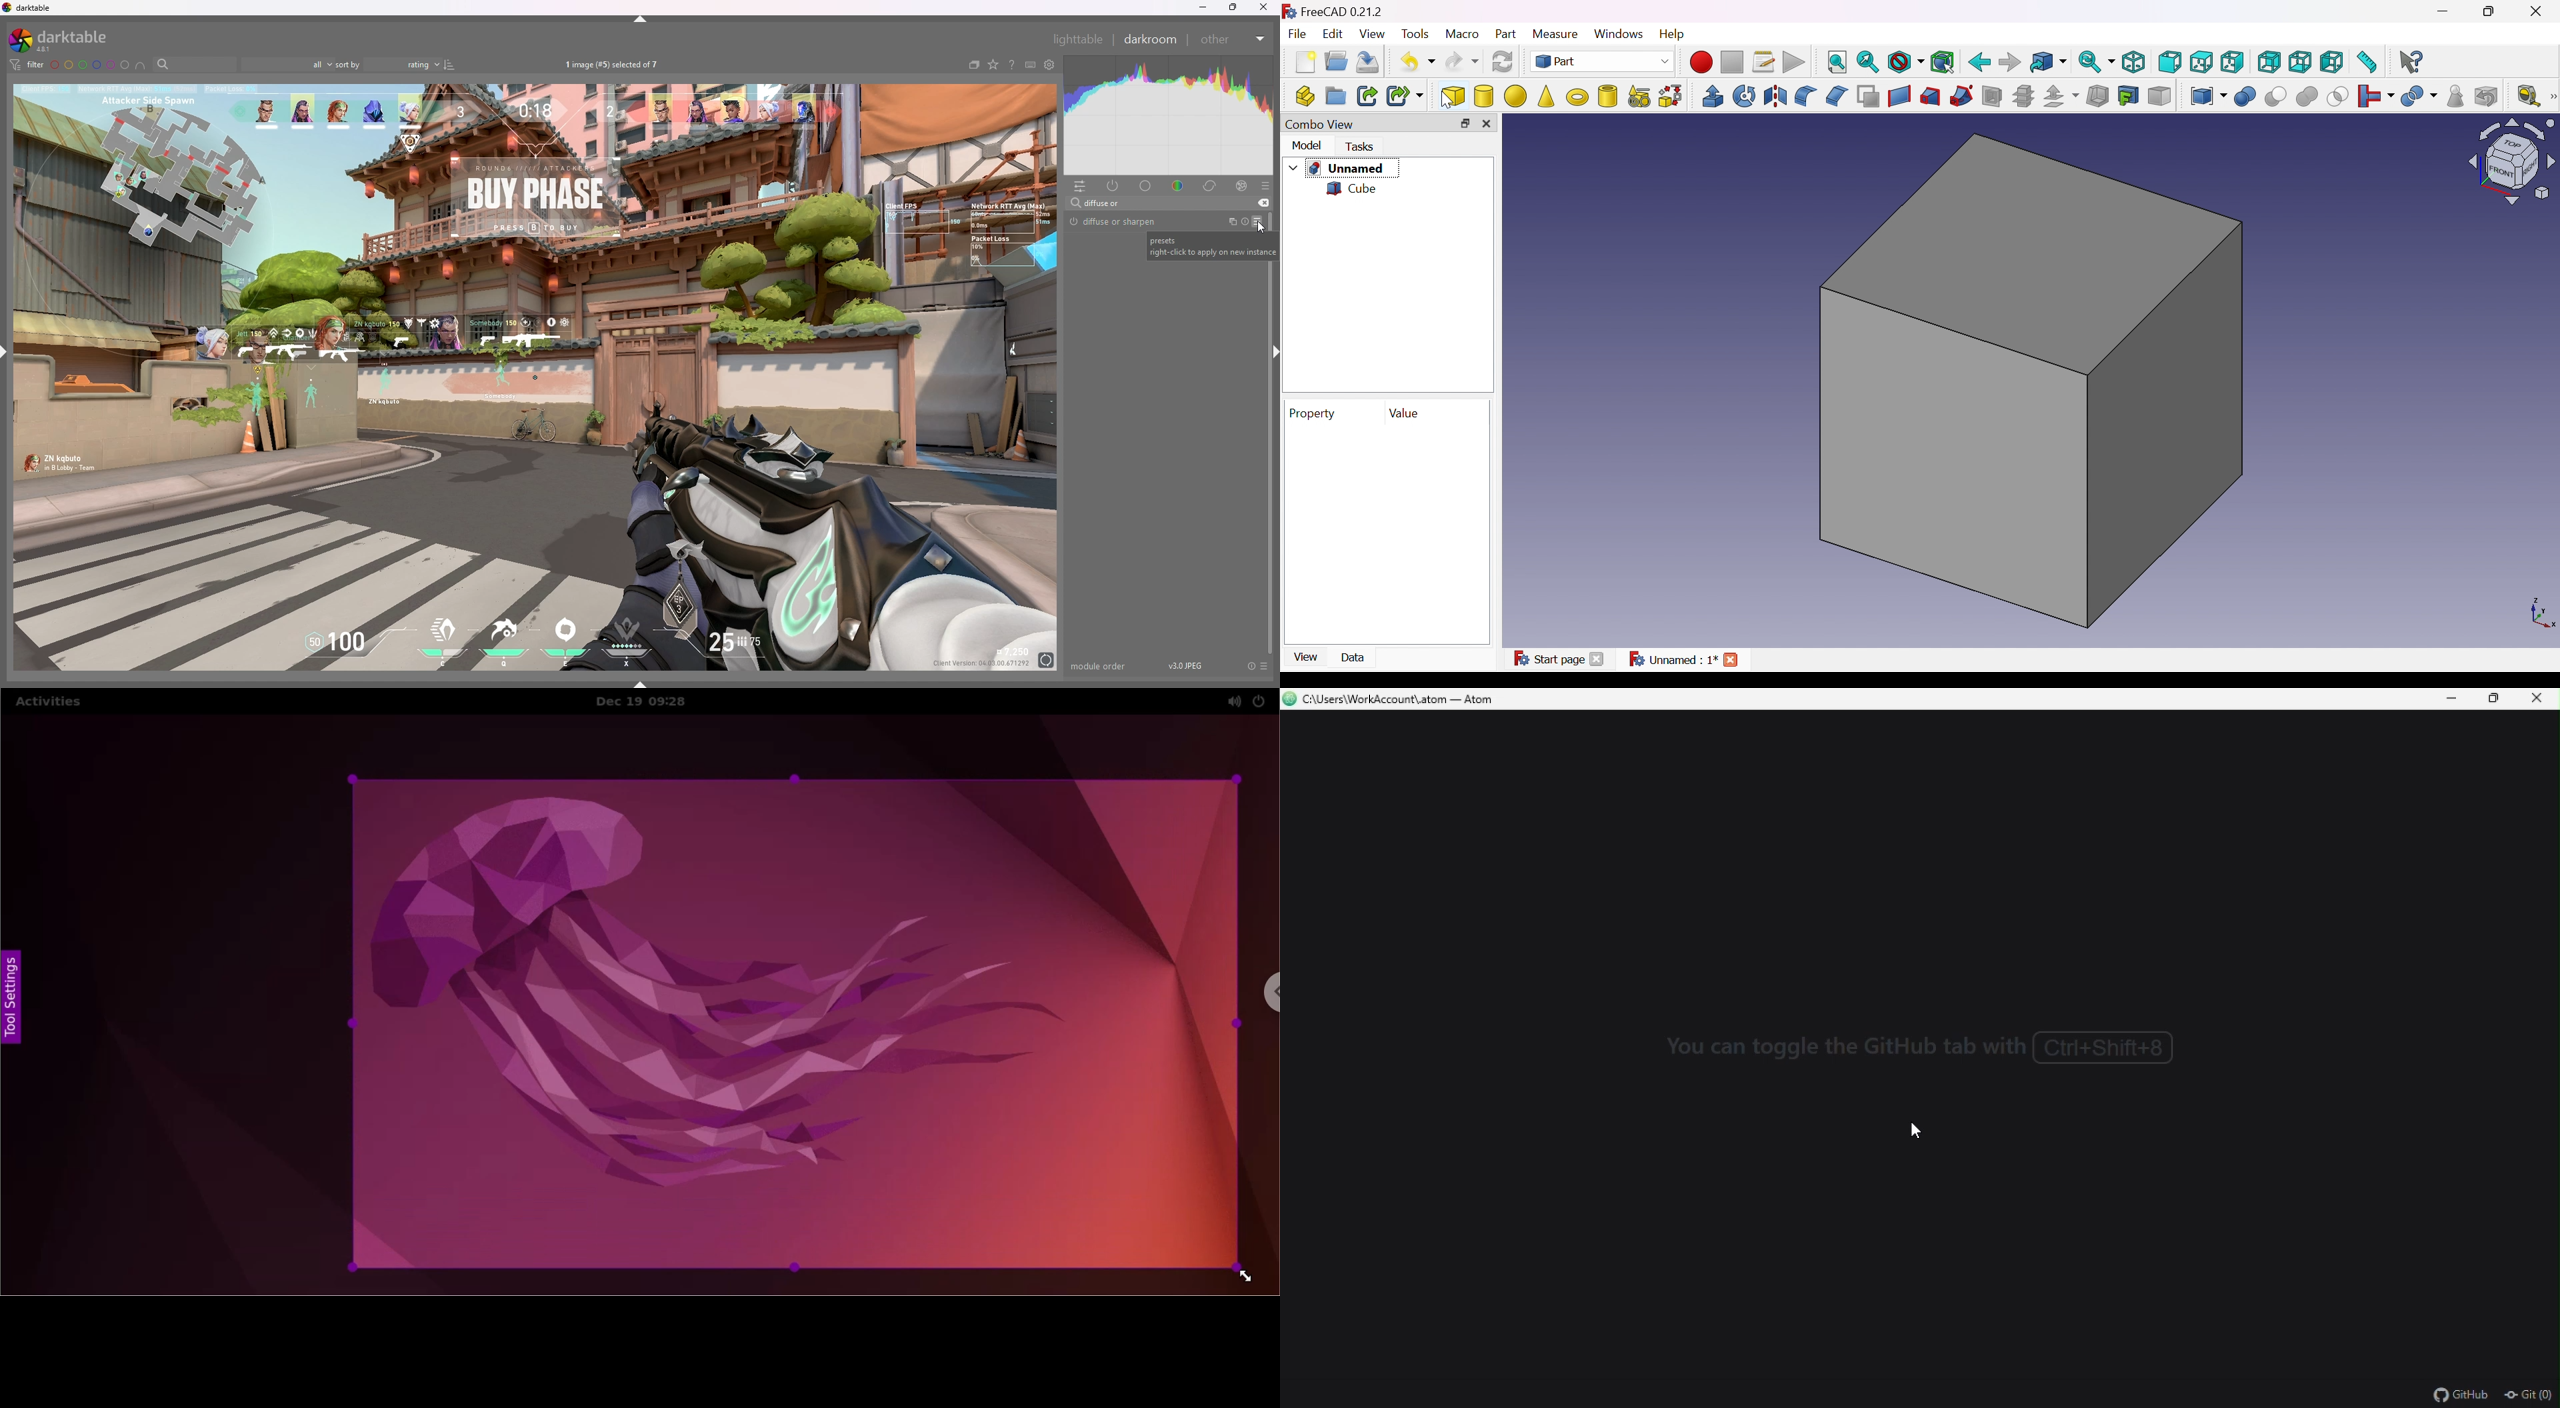 The image size is (2576, 1428). I want to click on Create group, so click(1334, 93).